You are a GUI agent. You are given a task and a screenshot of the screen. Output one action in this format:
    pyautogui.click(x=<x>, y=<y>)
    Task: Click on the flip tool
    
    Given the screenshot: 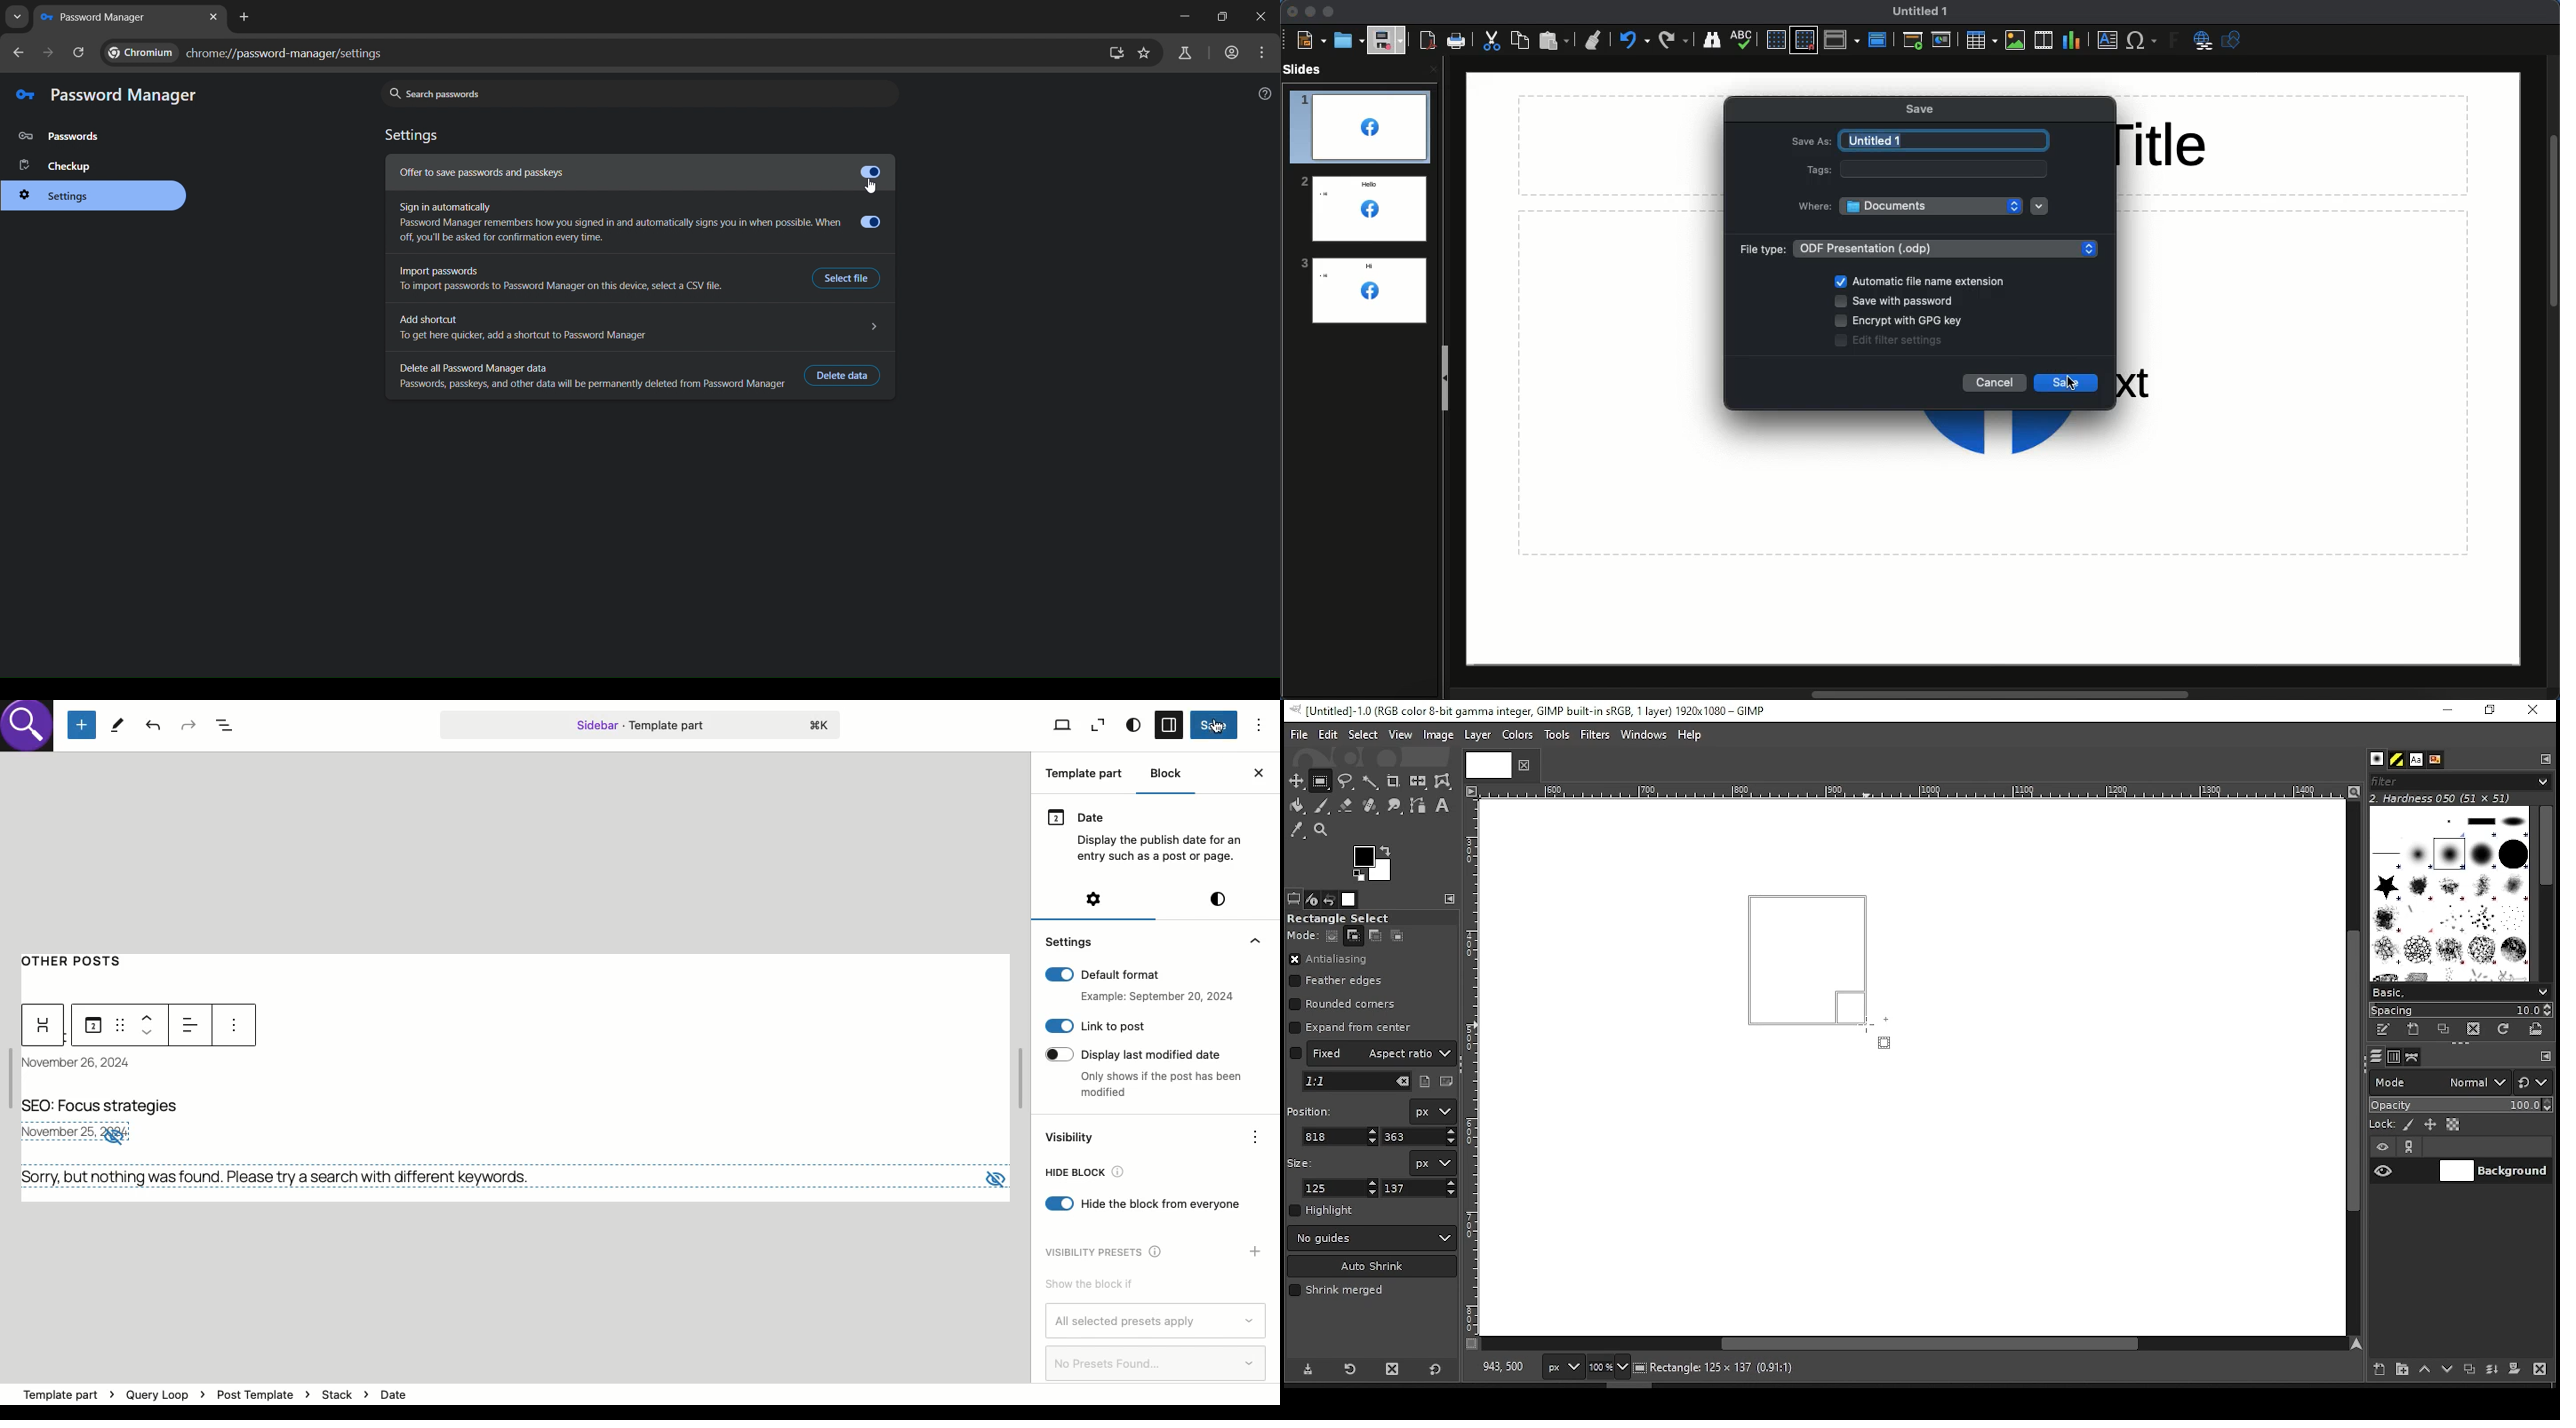 What is the action you would take?
    pyautogui.click(x=1418, y=780)
    